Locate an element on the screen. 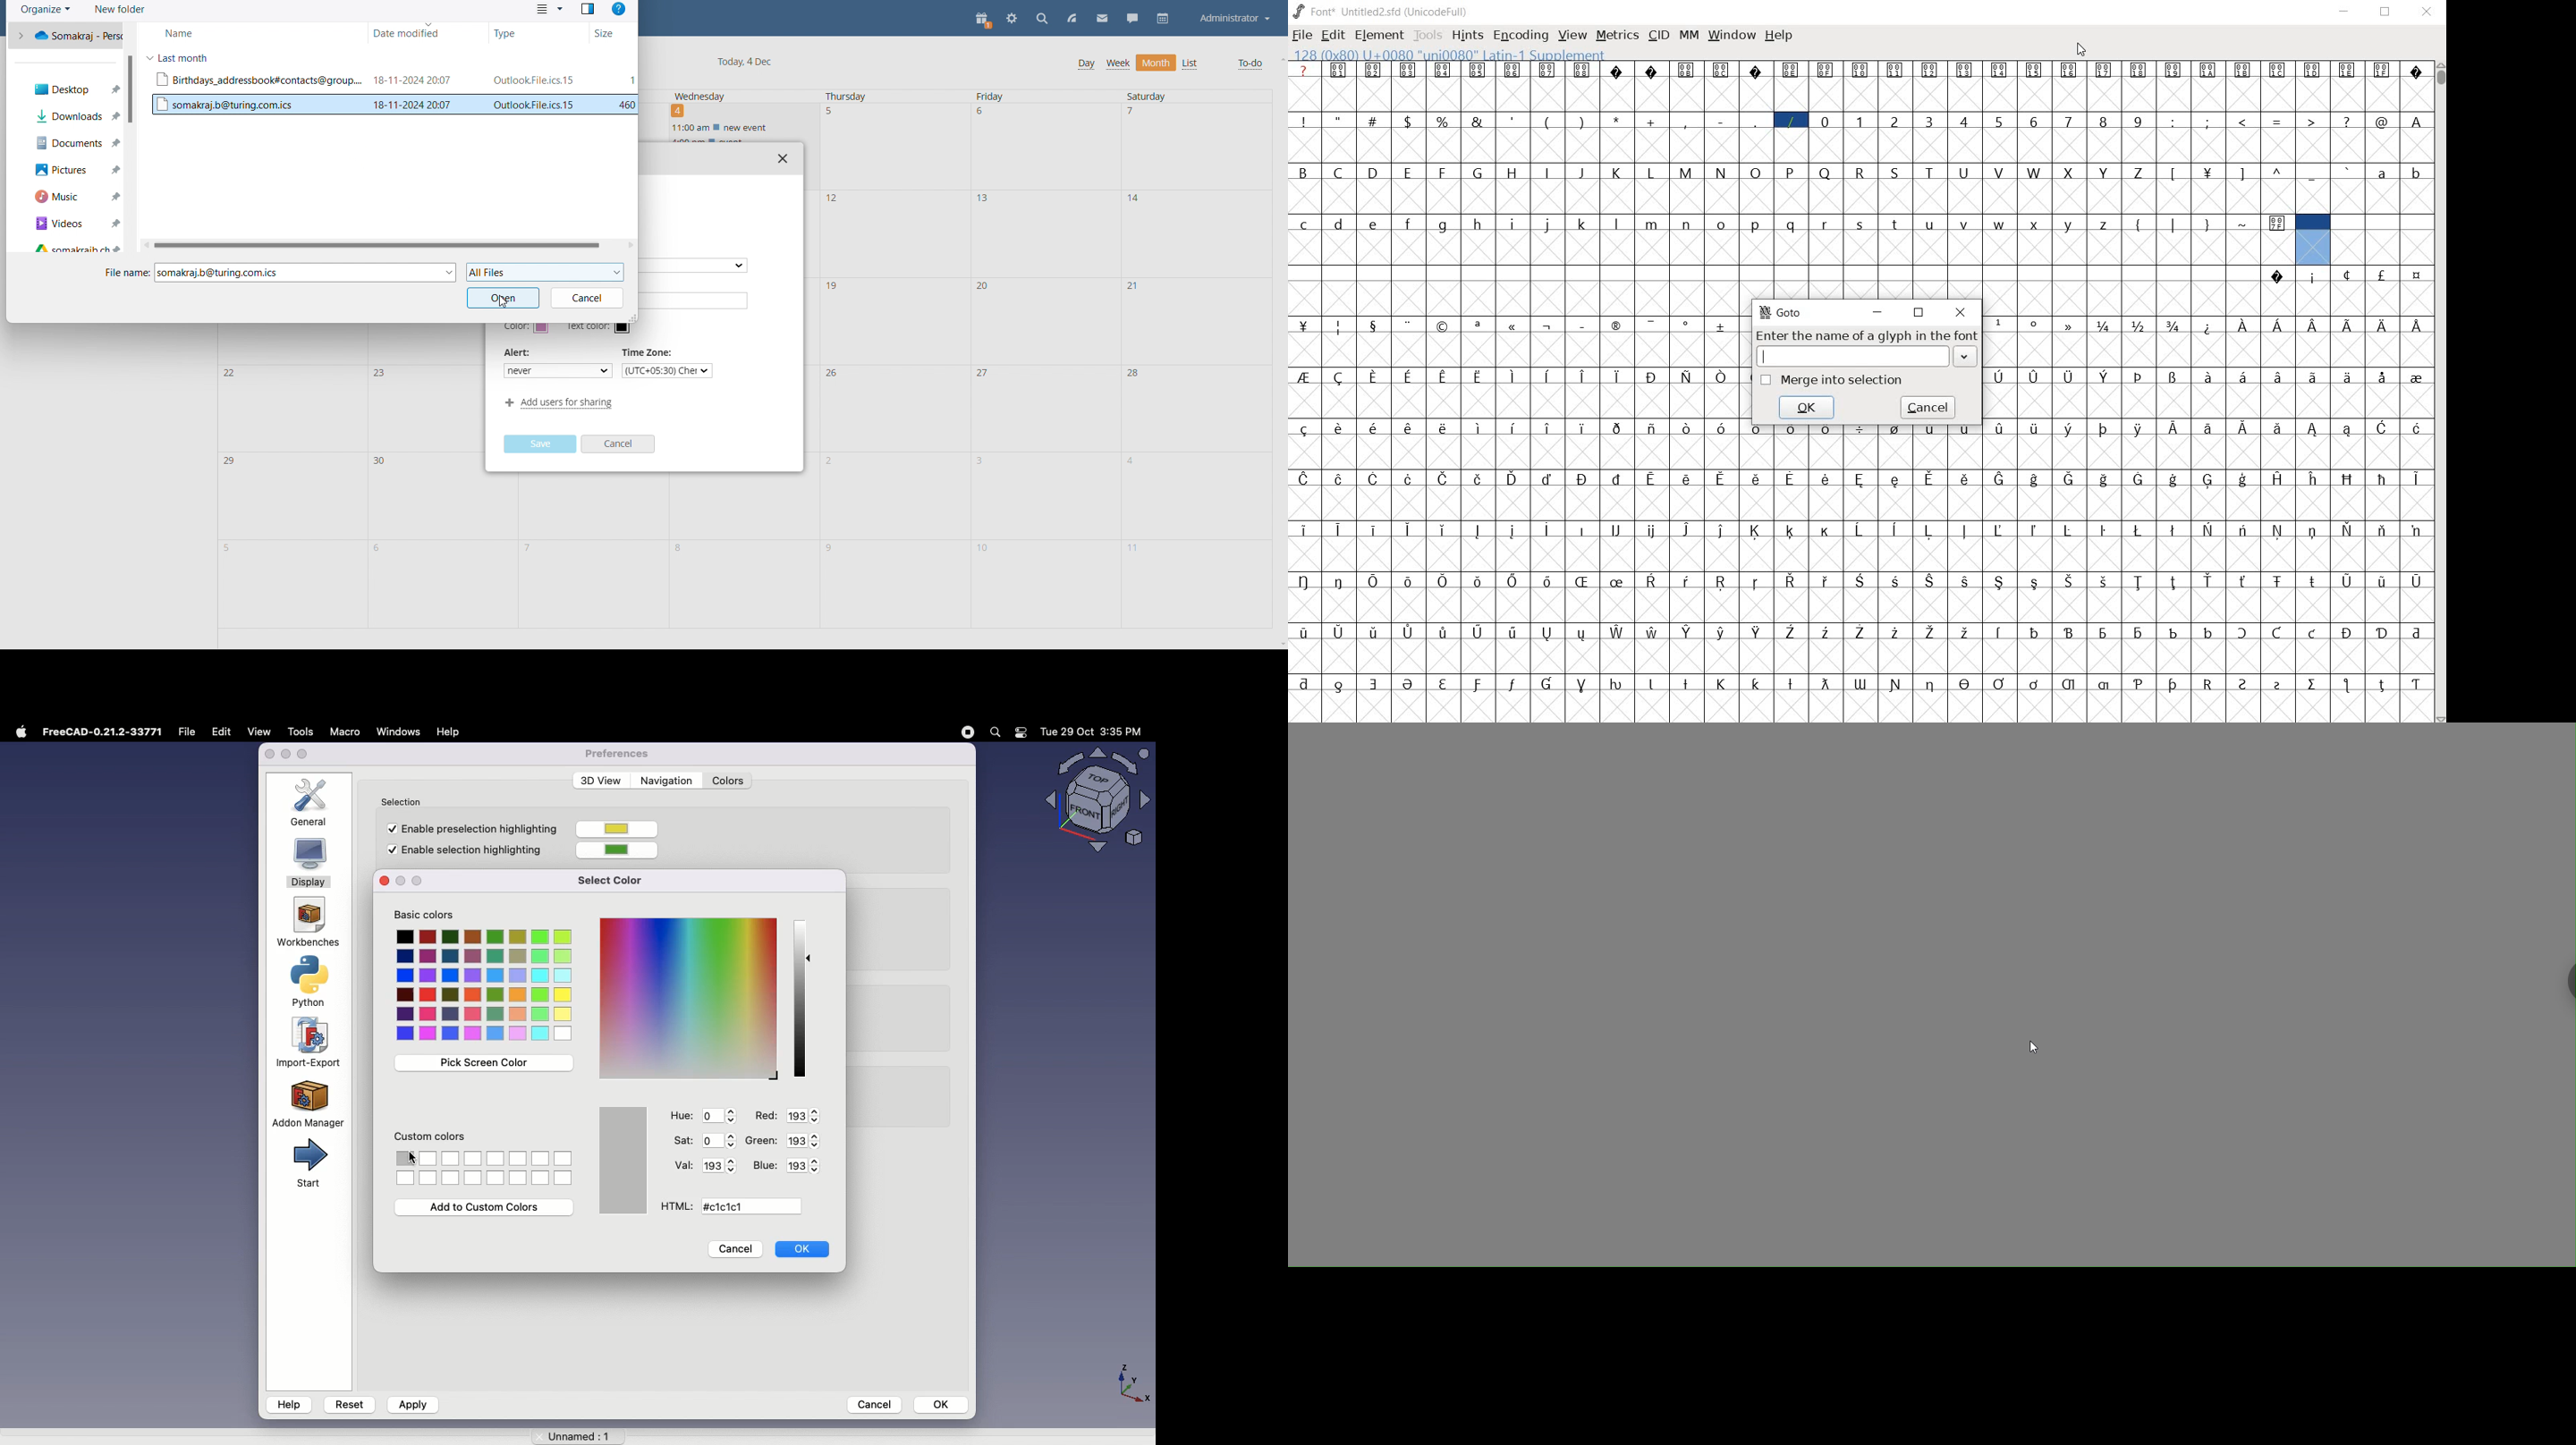  0 is located at coordinates (718, 1139).